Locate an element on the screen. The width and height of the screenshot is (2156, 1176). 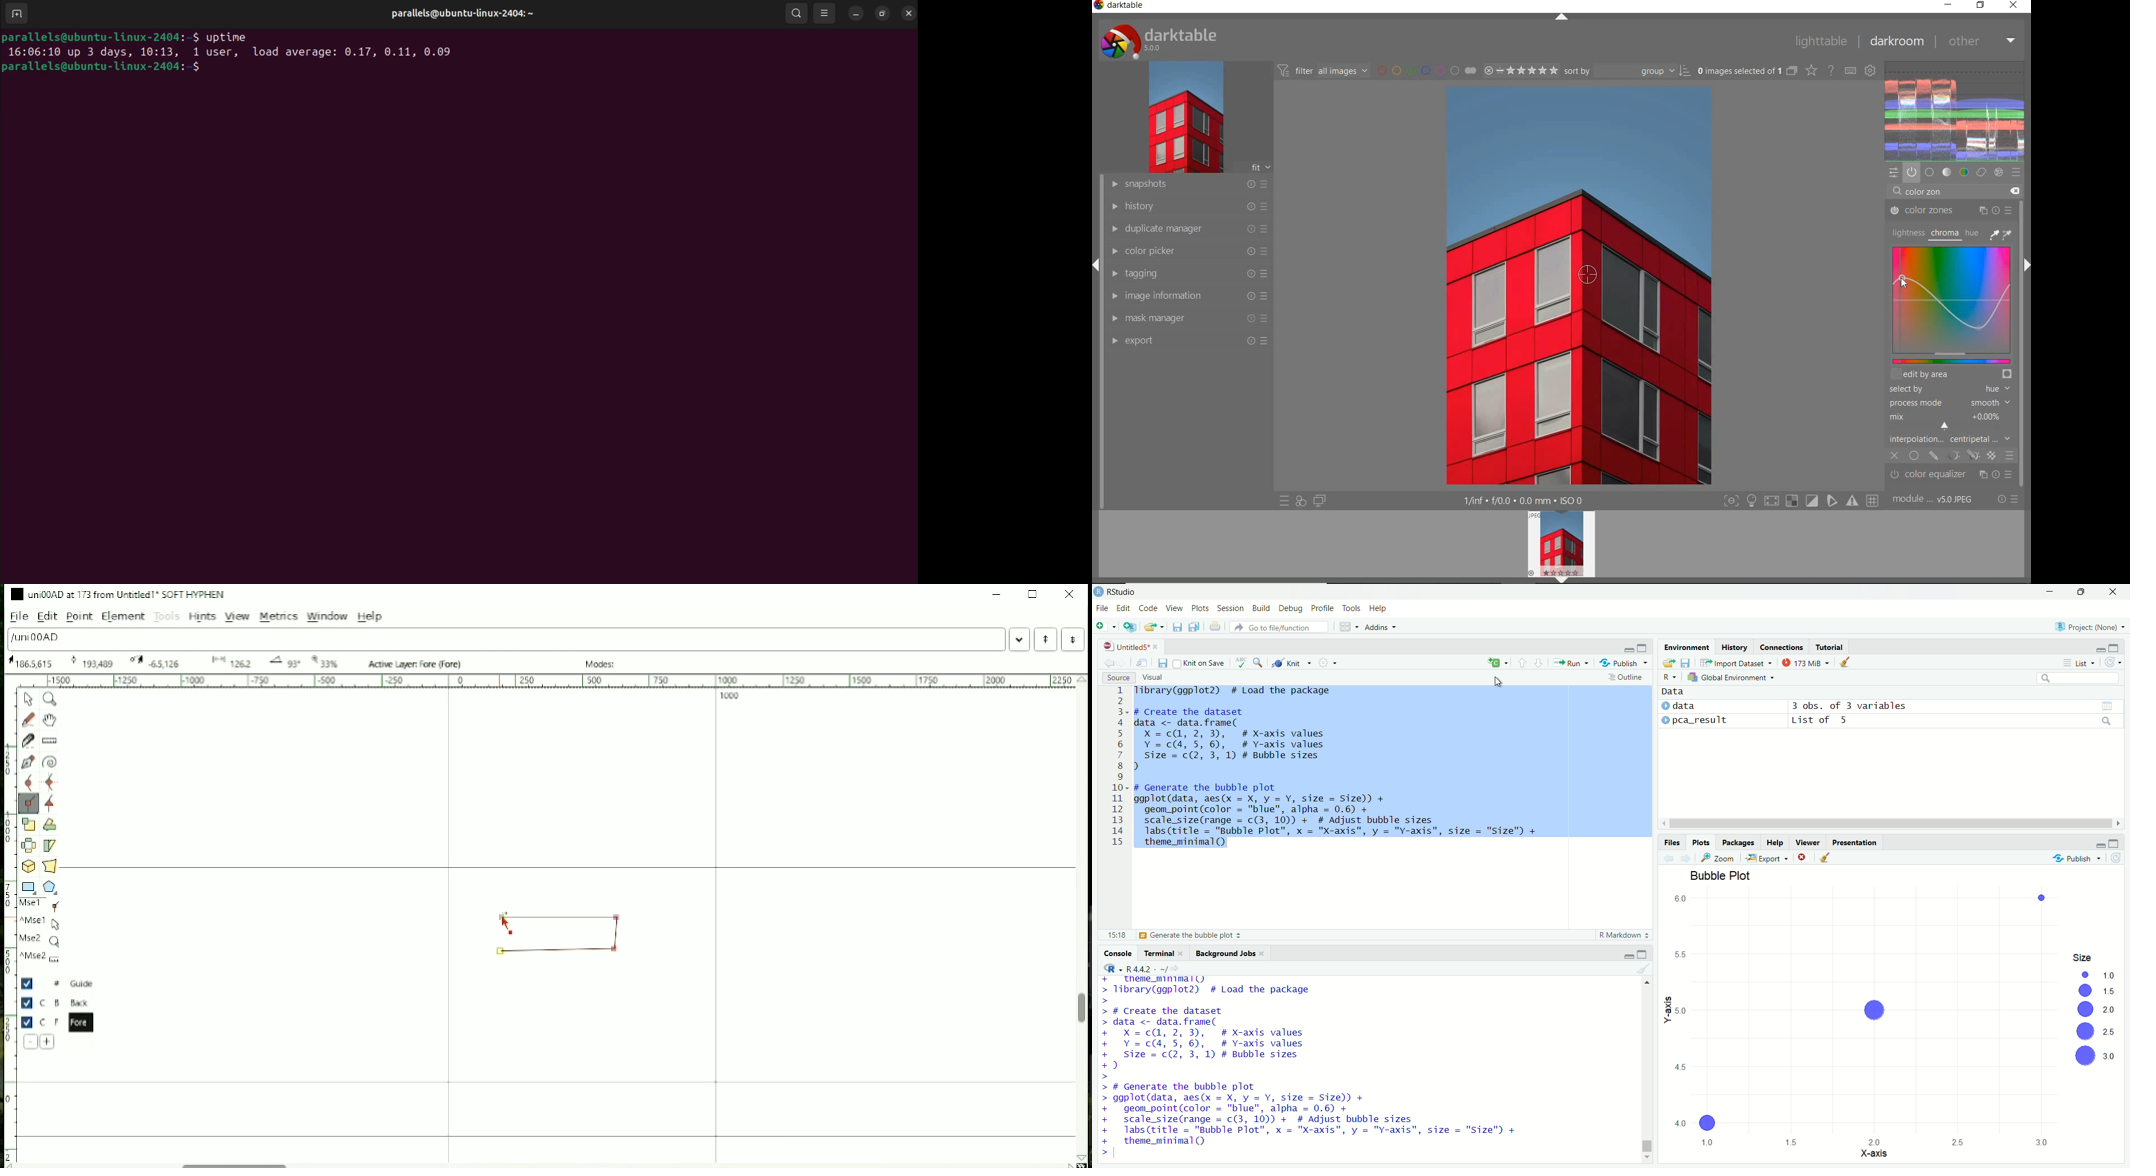
Mse1 is located at coordinates (43, 906).